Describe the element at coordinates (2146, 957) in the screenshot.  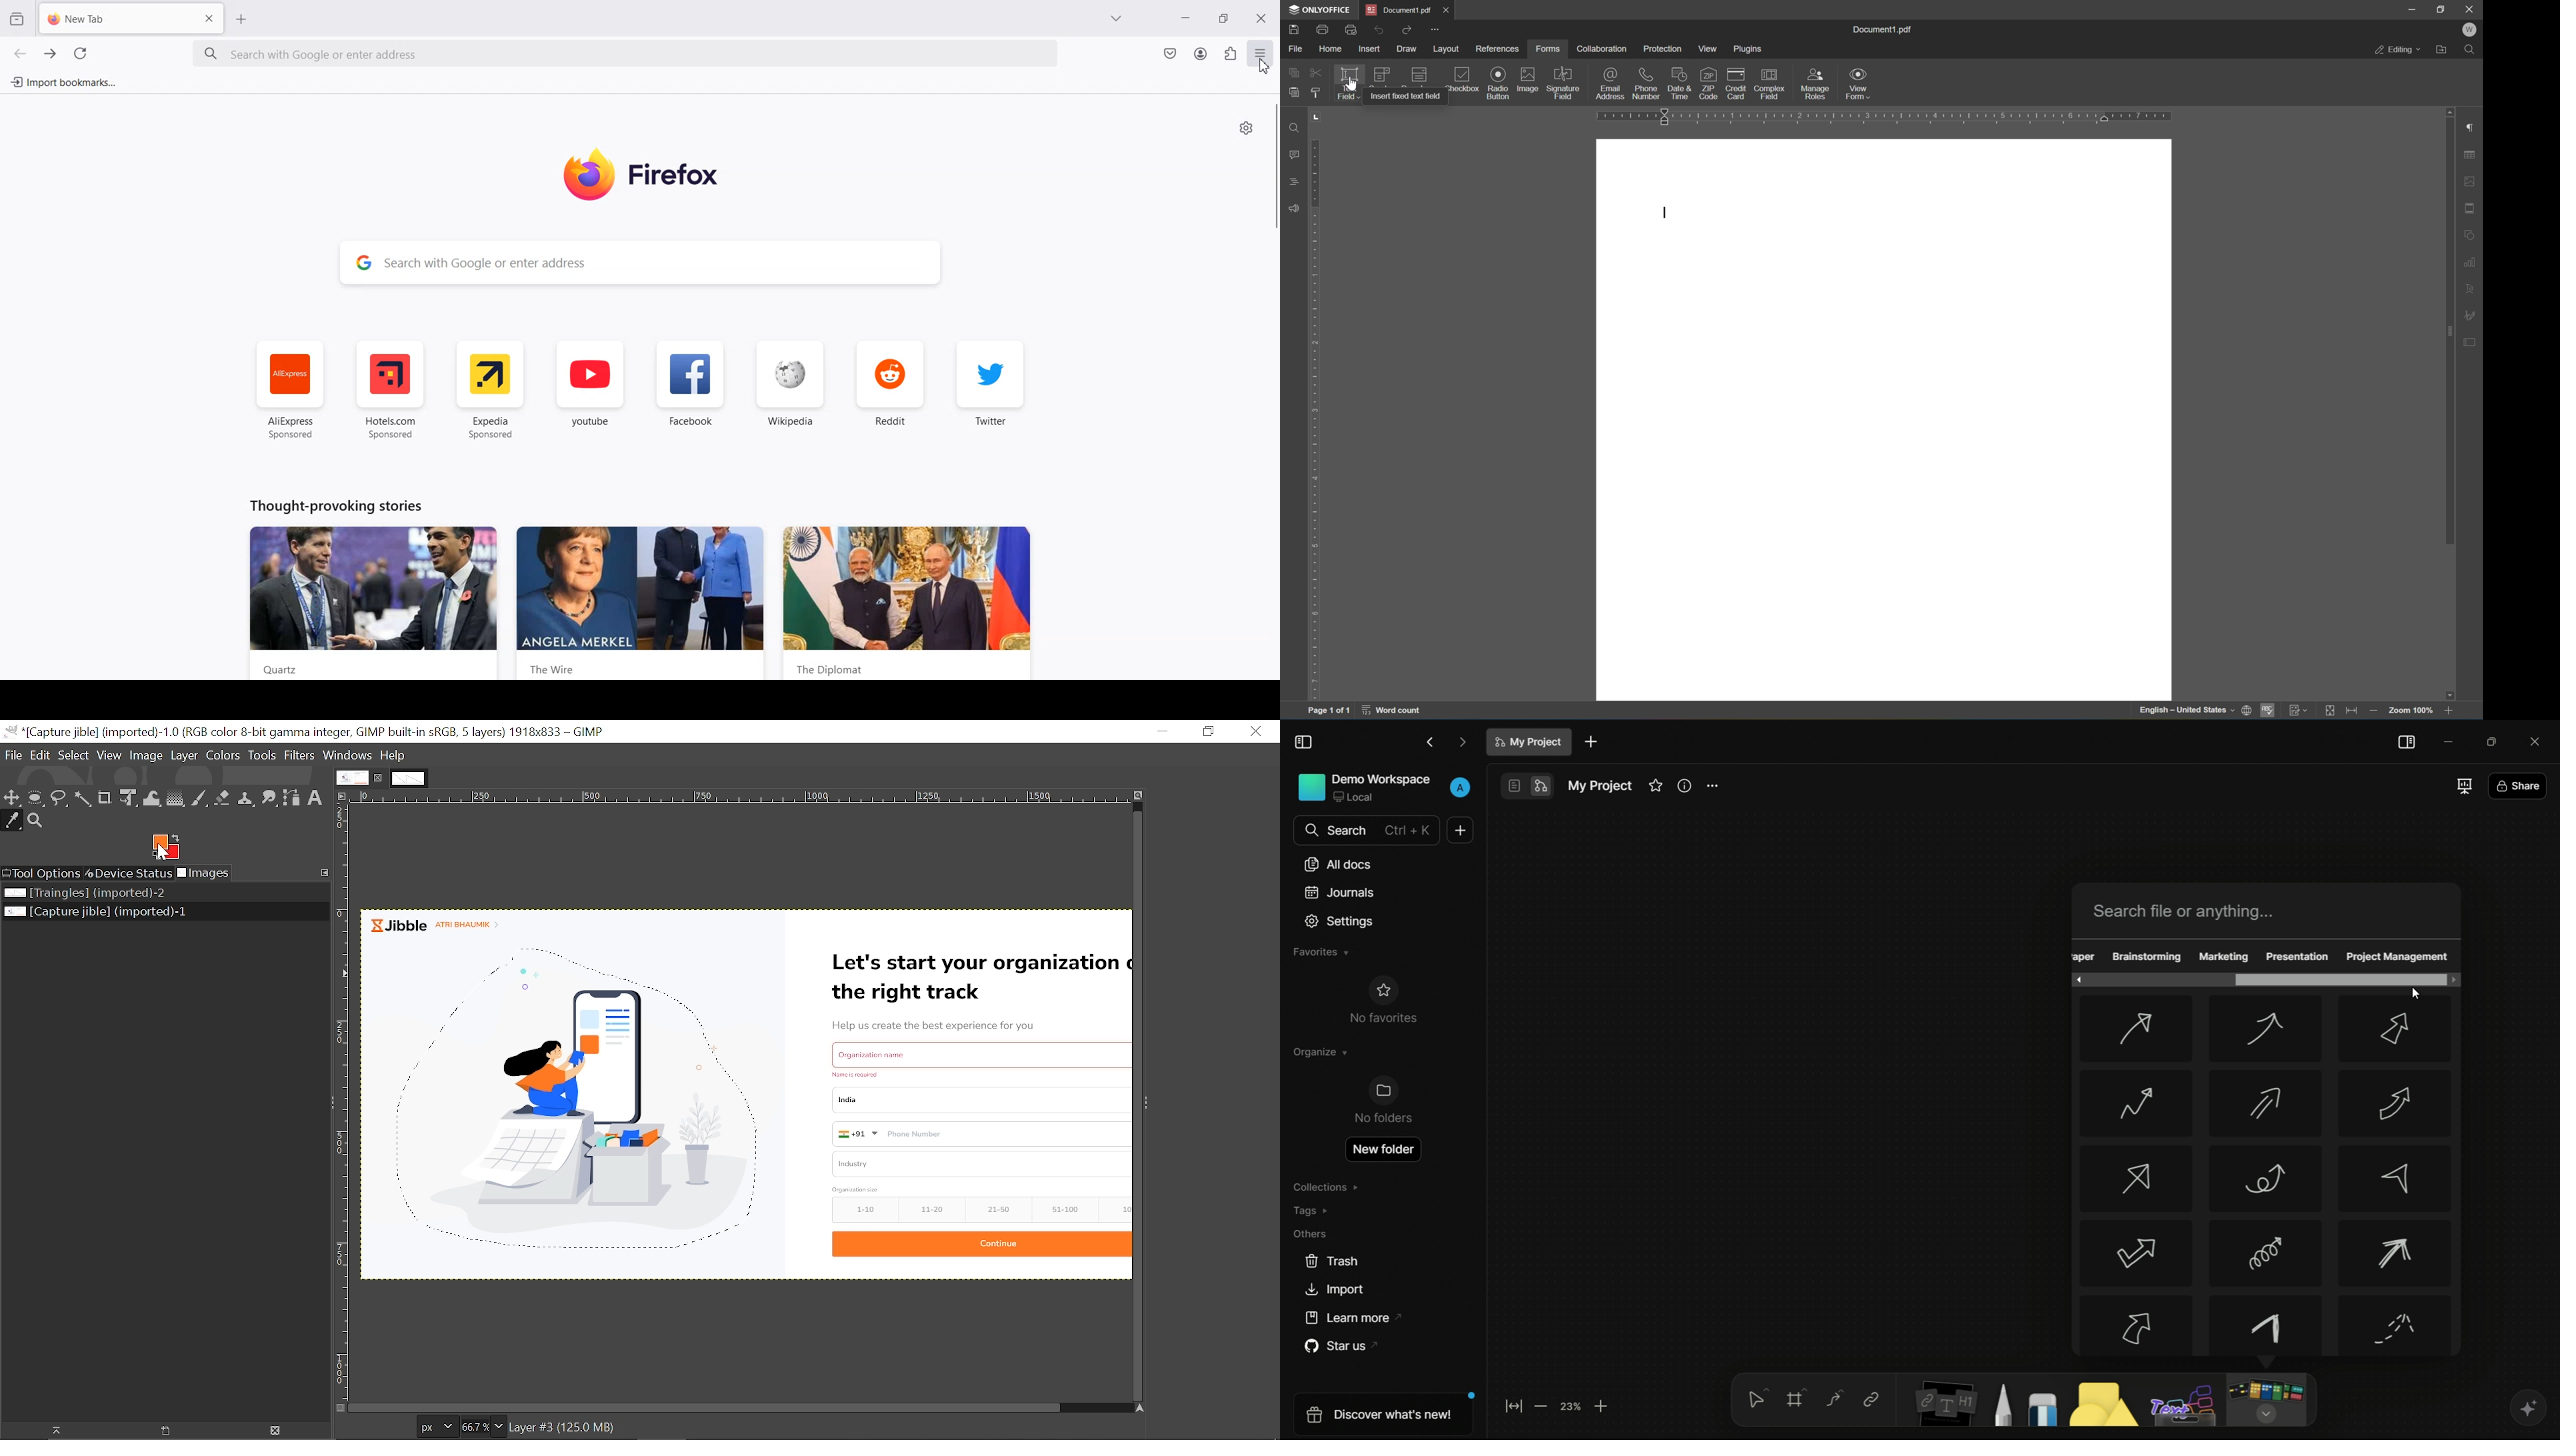
I see `brainstorming` at that location.